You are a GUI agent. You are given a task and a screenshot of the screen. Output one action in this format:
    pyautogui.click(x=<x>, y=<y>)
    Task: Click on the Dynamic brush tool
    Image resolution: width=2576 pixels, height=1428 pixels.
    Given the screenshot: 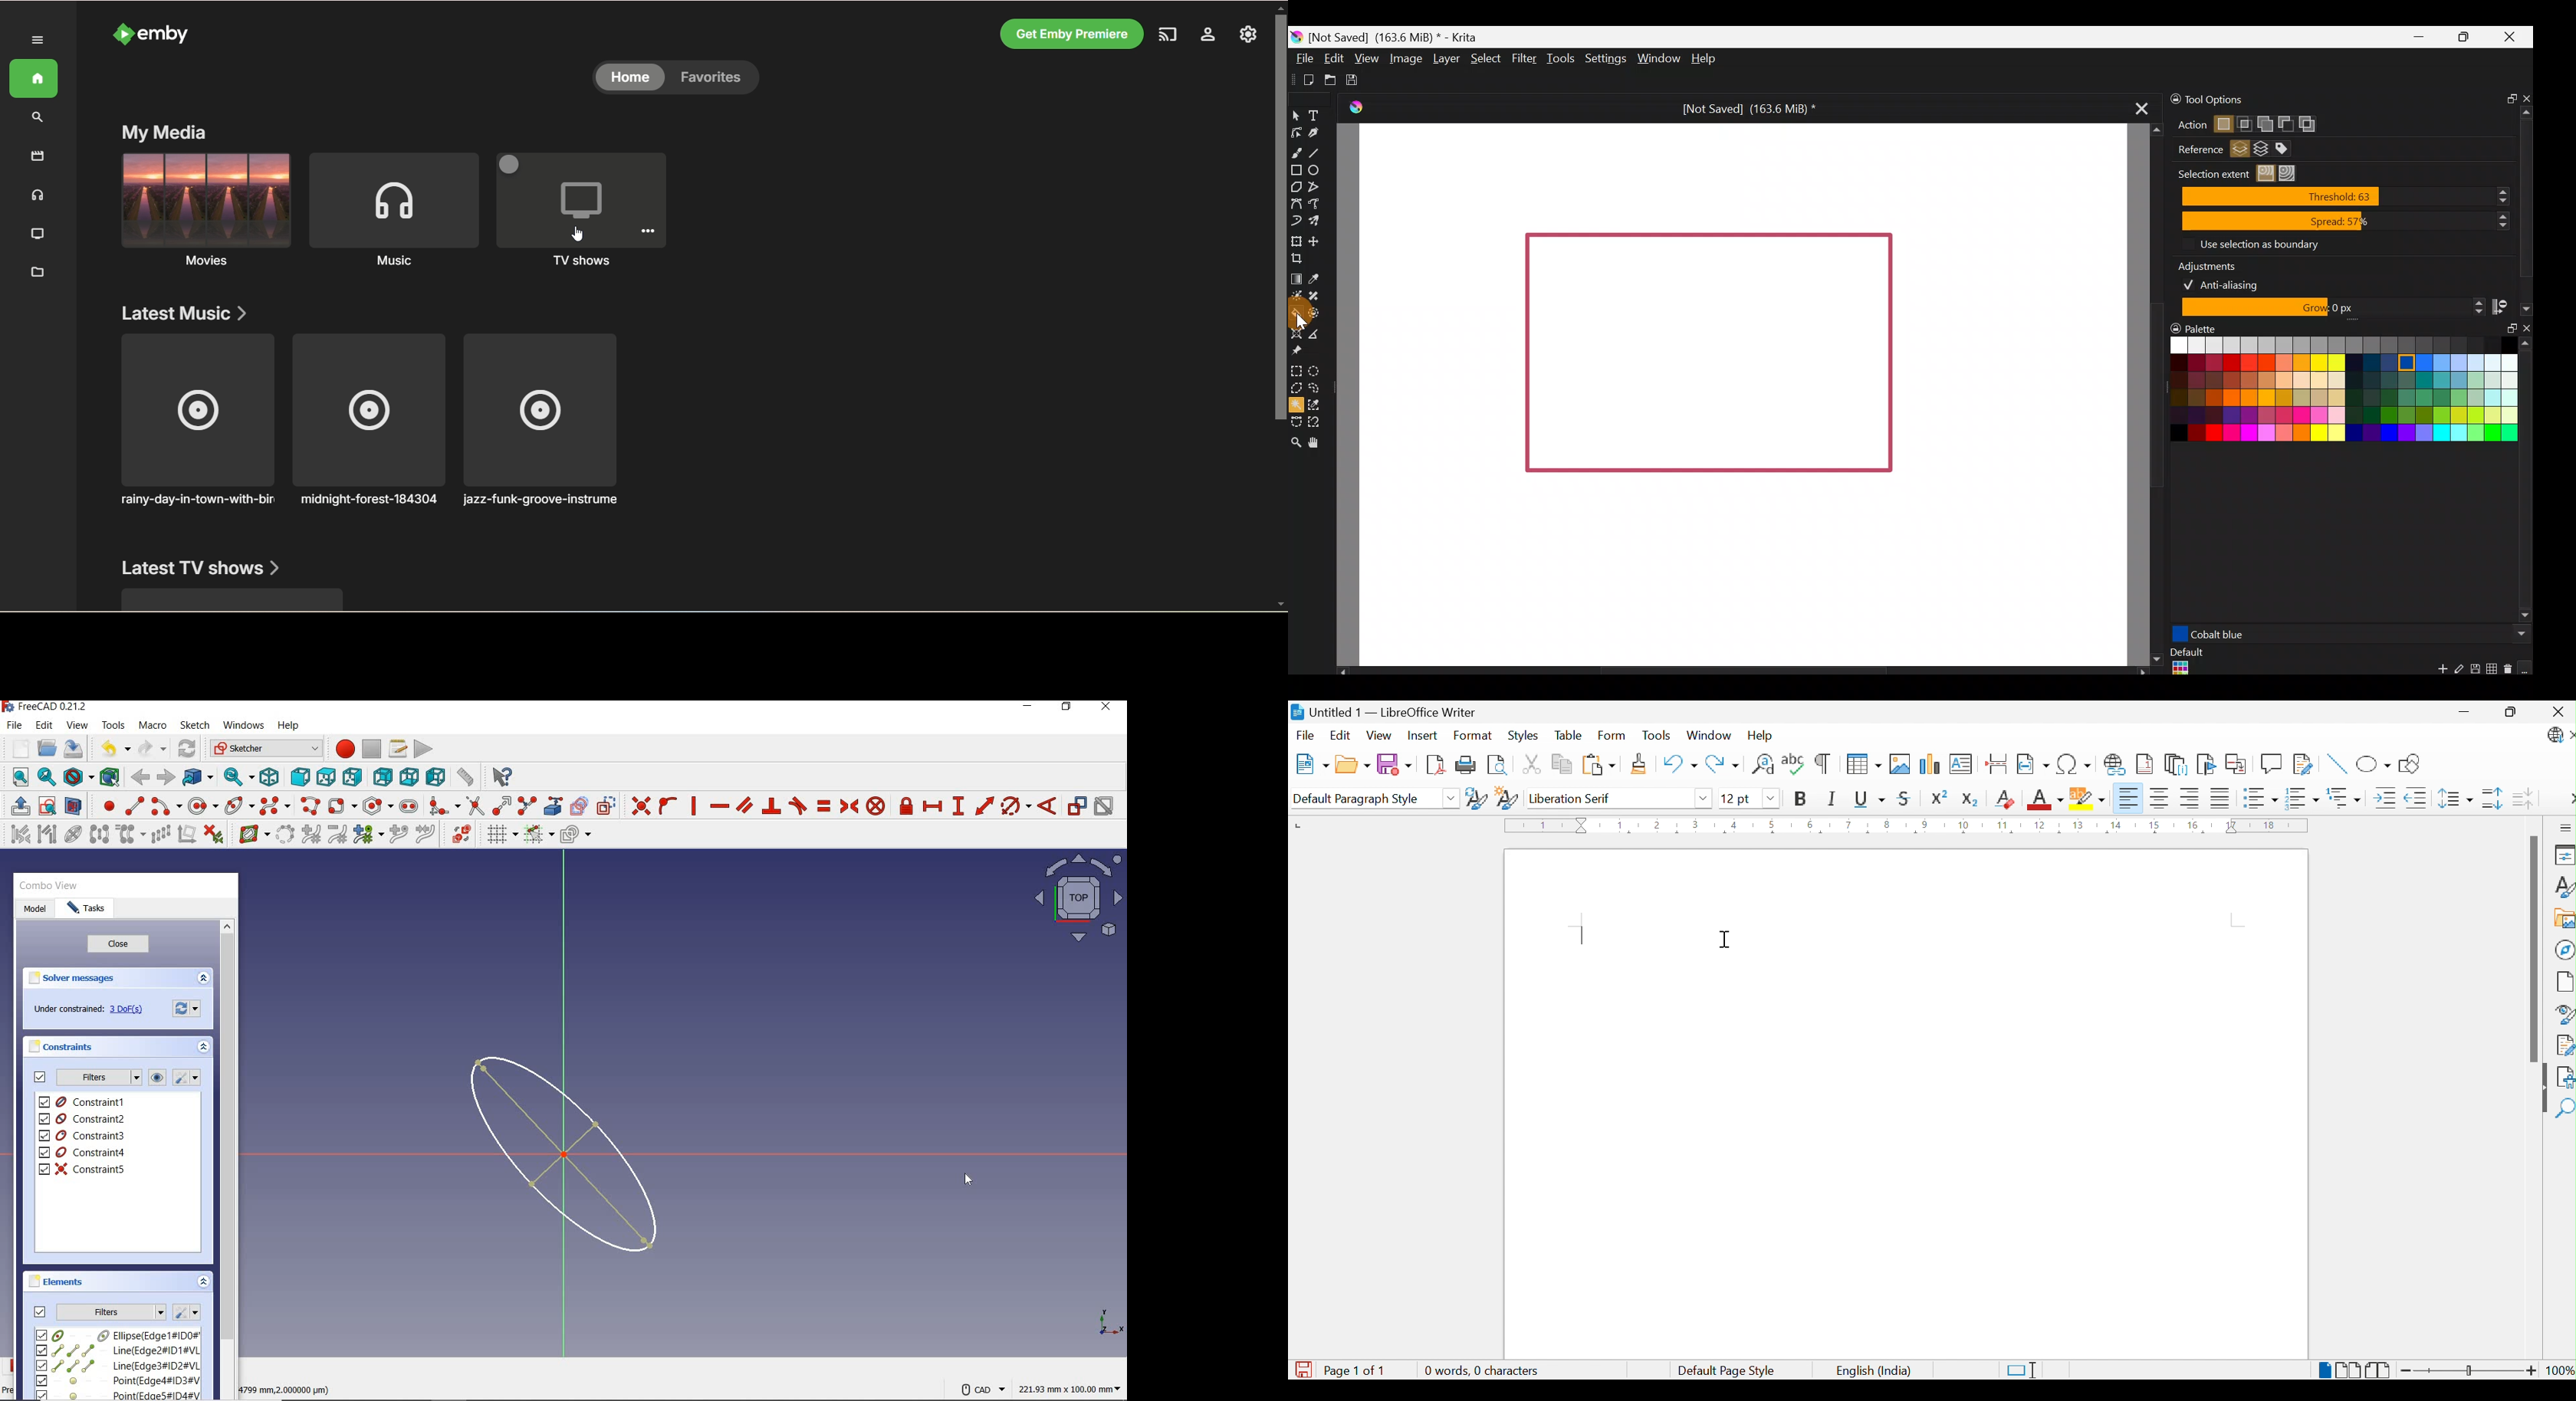 What is the action you would take?
    pyautogui.click(x=1296, y=220)
    